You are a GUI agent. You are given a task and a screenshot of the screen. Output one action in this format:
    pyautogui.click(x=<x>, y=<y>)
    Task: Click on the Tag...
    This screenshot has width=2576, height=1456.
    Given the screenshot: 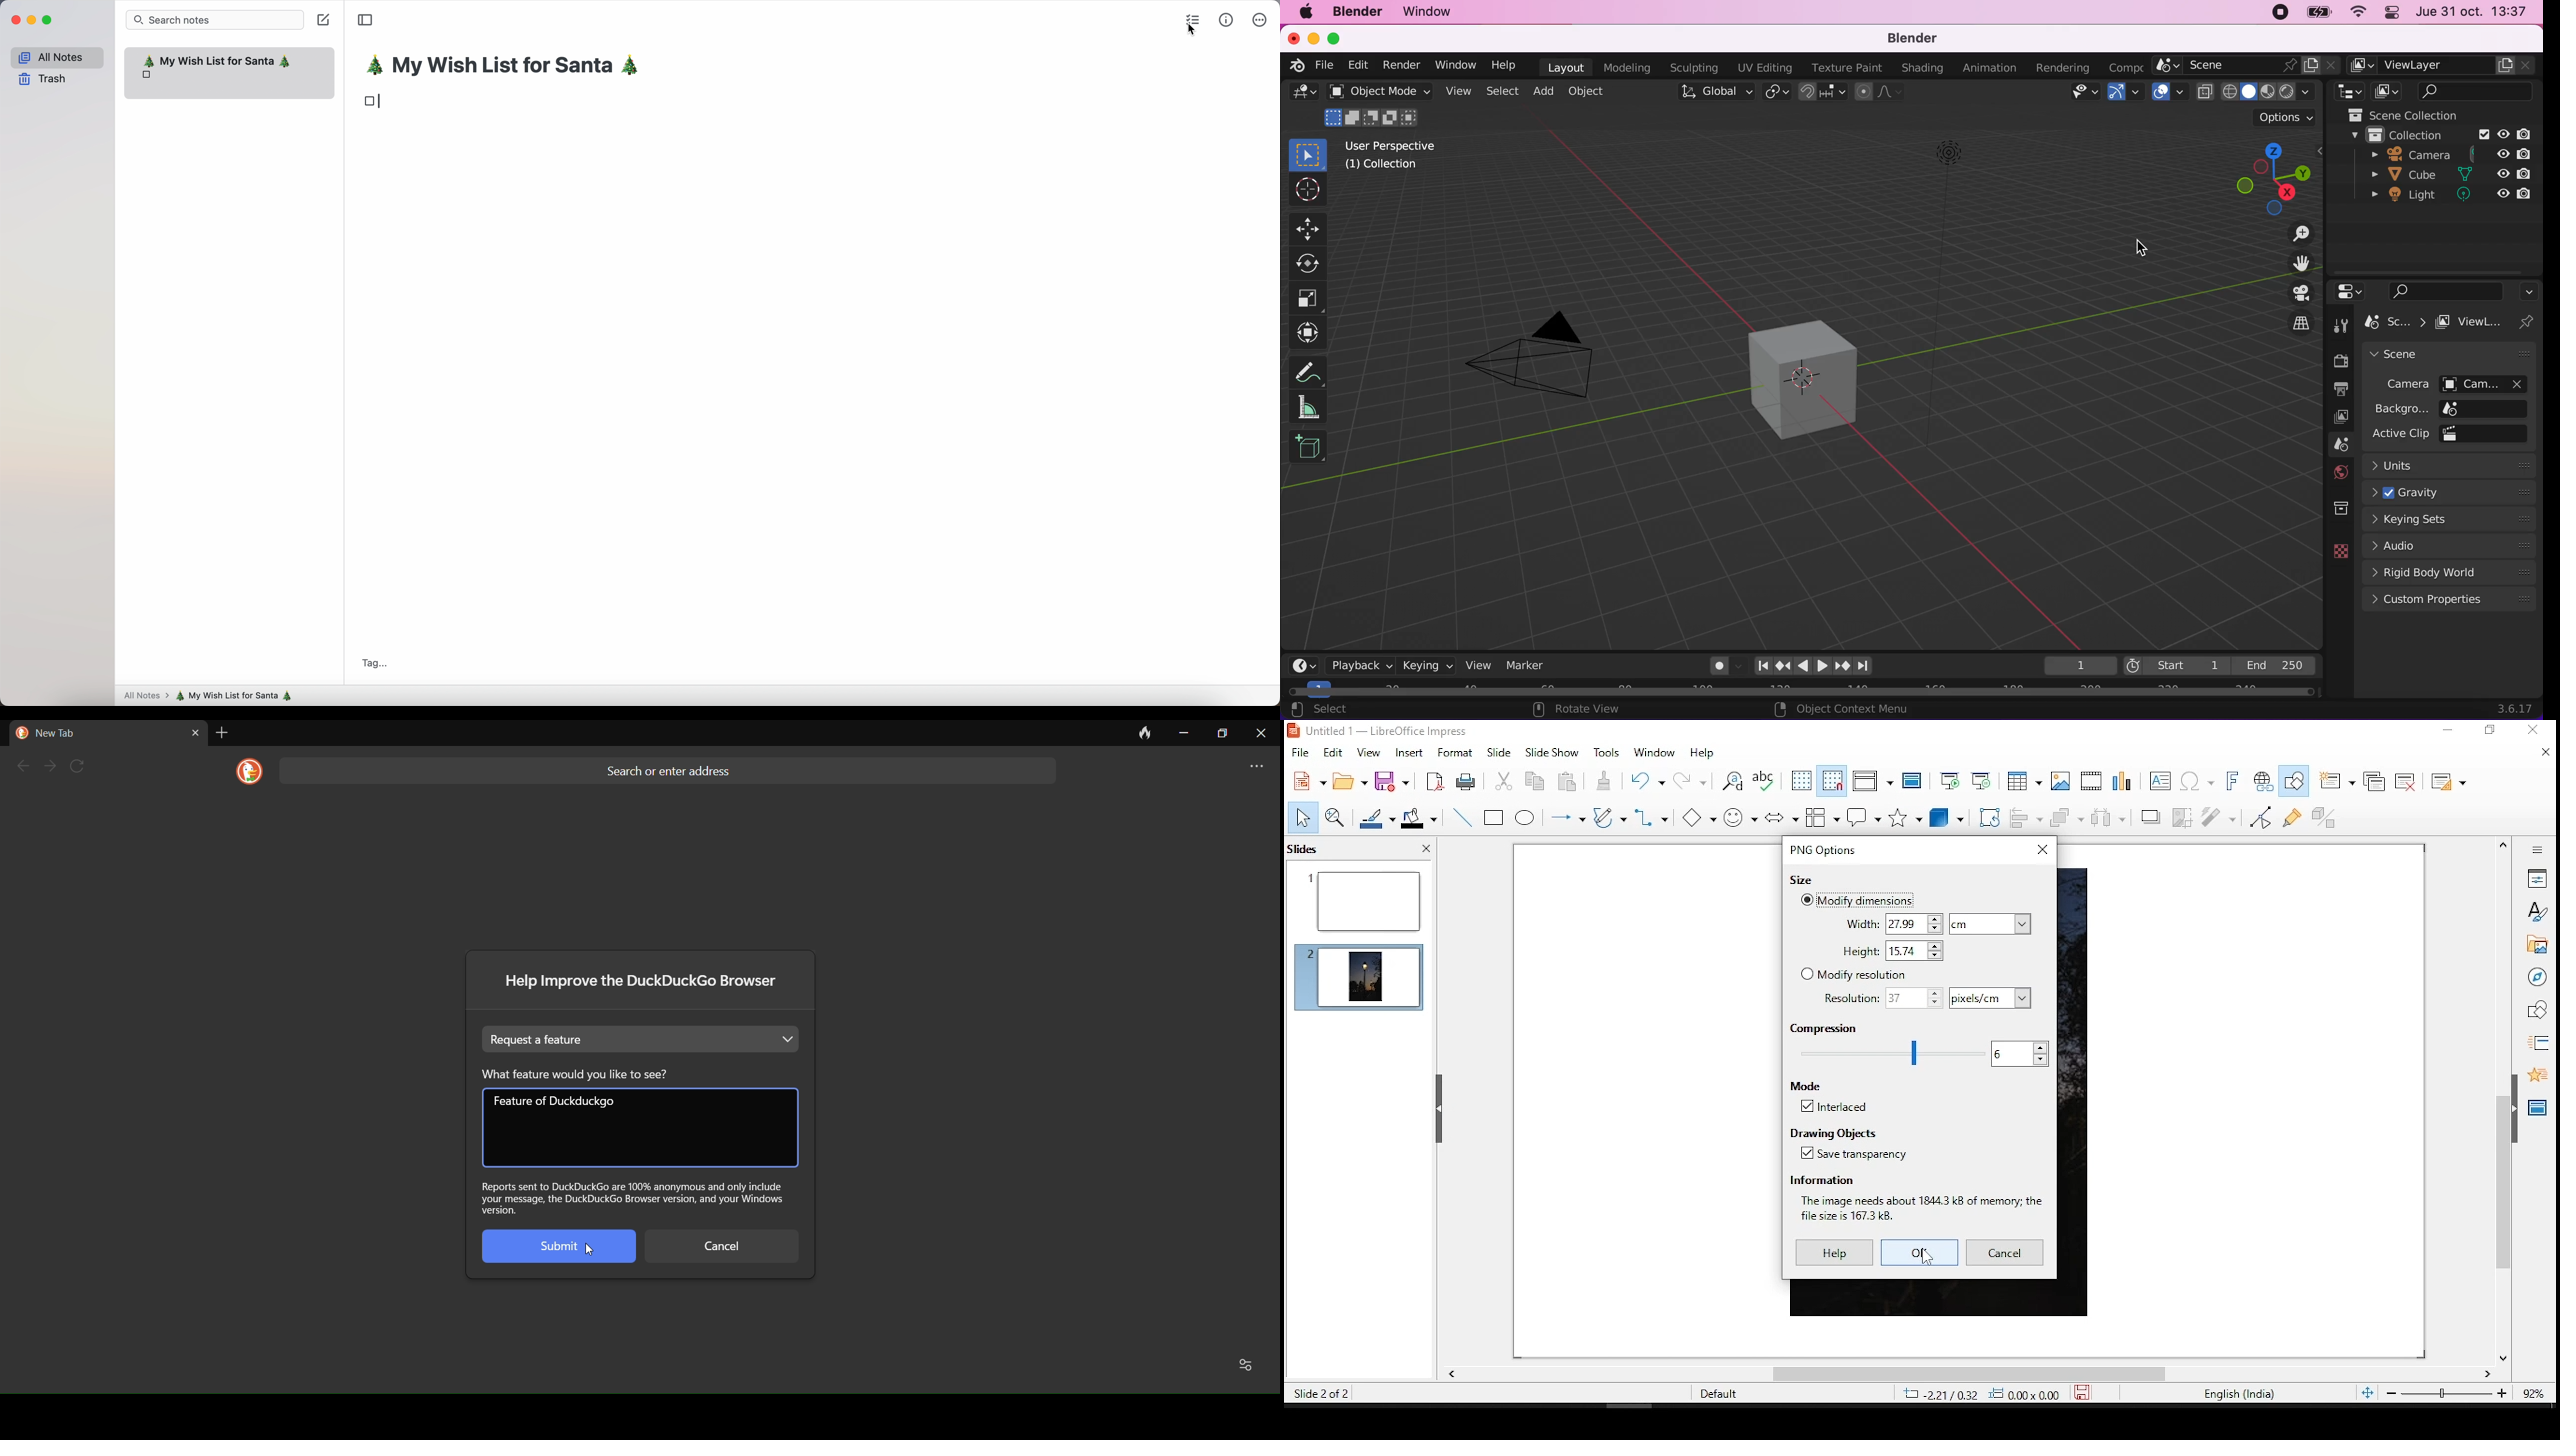 What is the action you would take?
    pyautogui.click(x=378, y=665)
    